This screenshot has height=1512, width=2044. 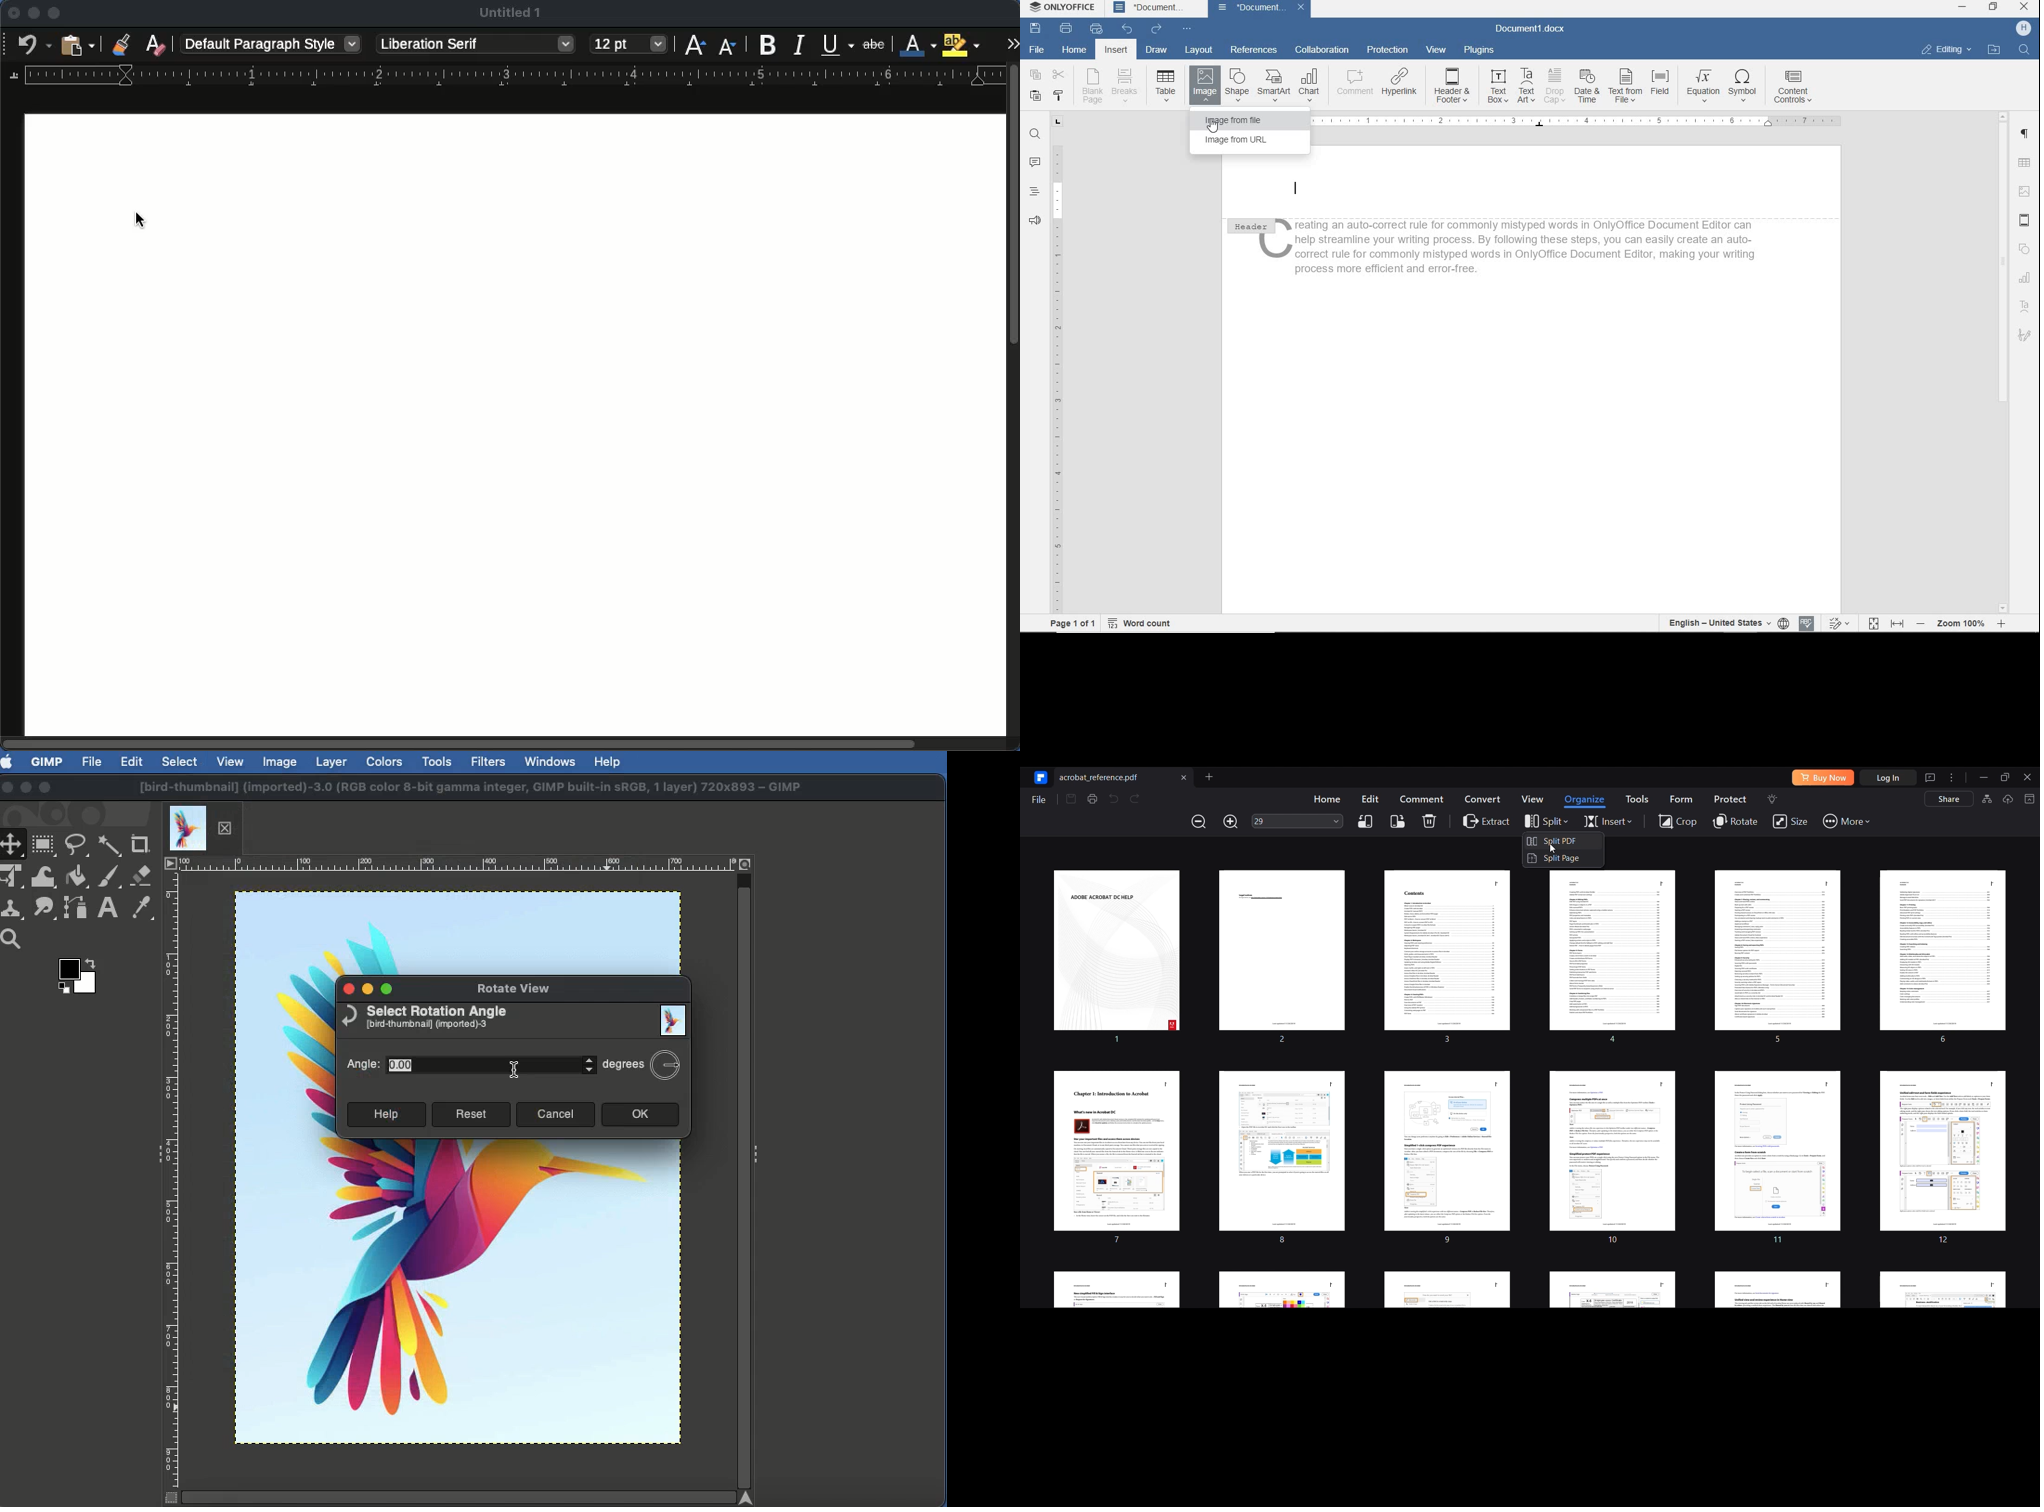 What do you see at coordinates (1440, 50) in the screenshot?
I see `VIEW` at bounding box center [1440, 50].